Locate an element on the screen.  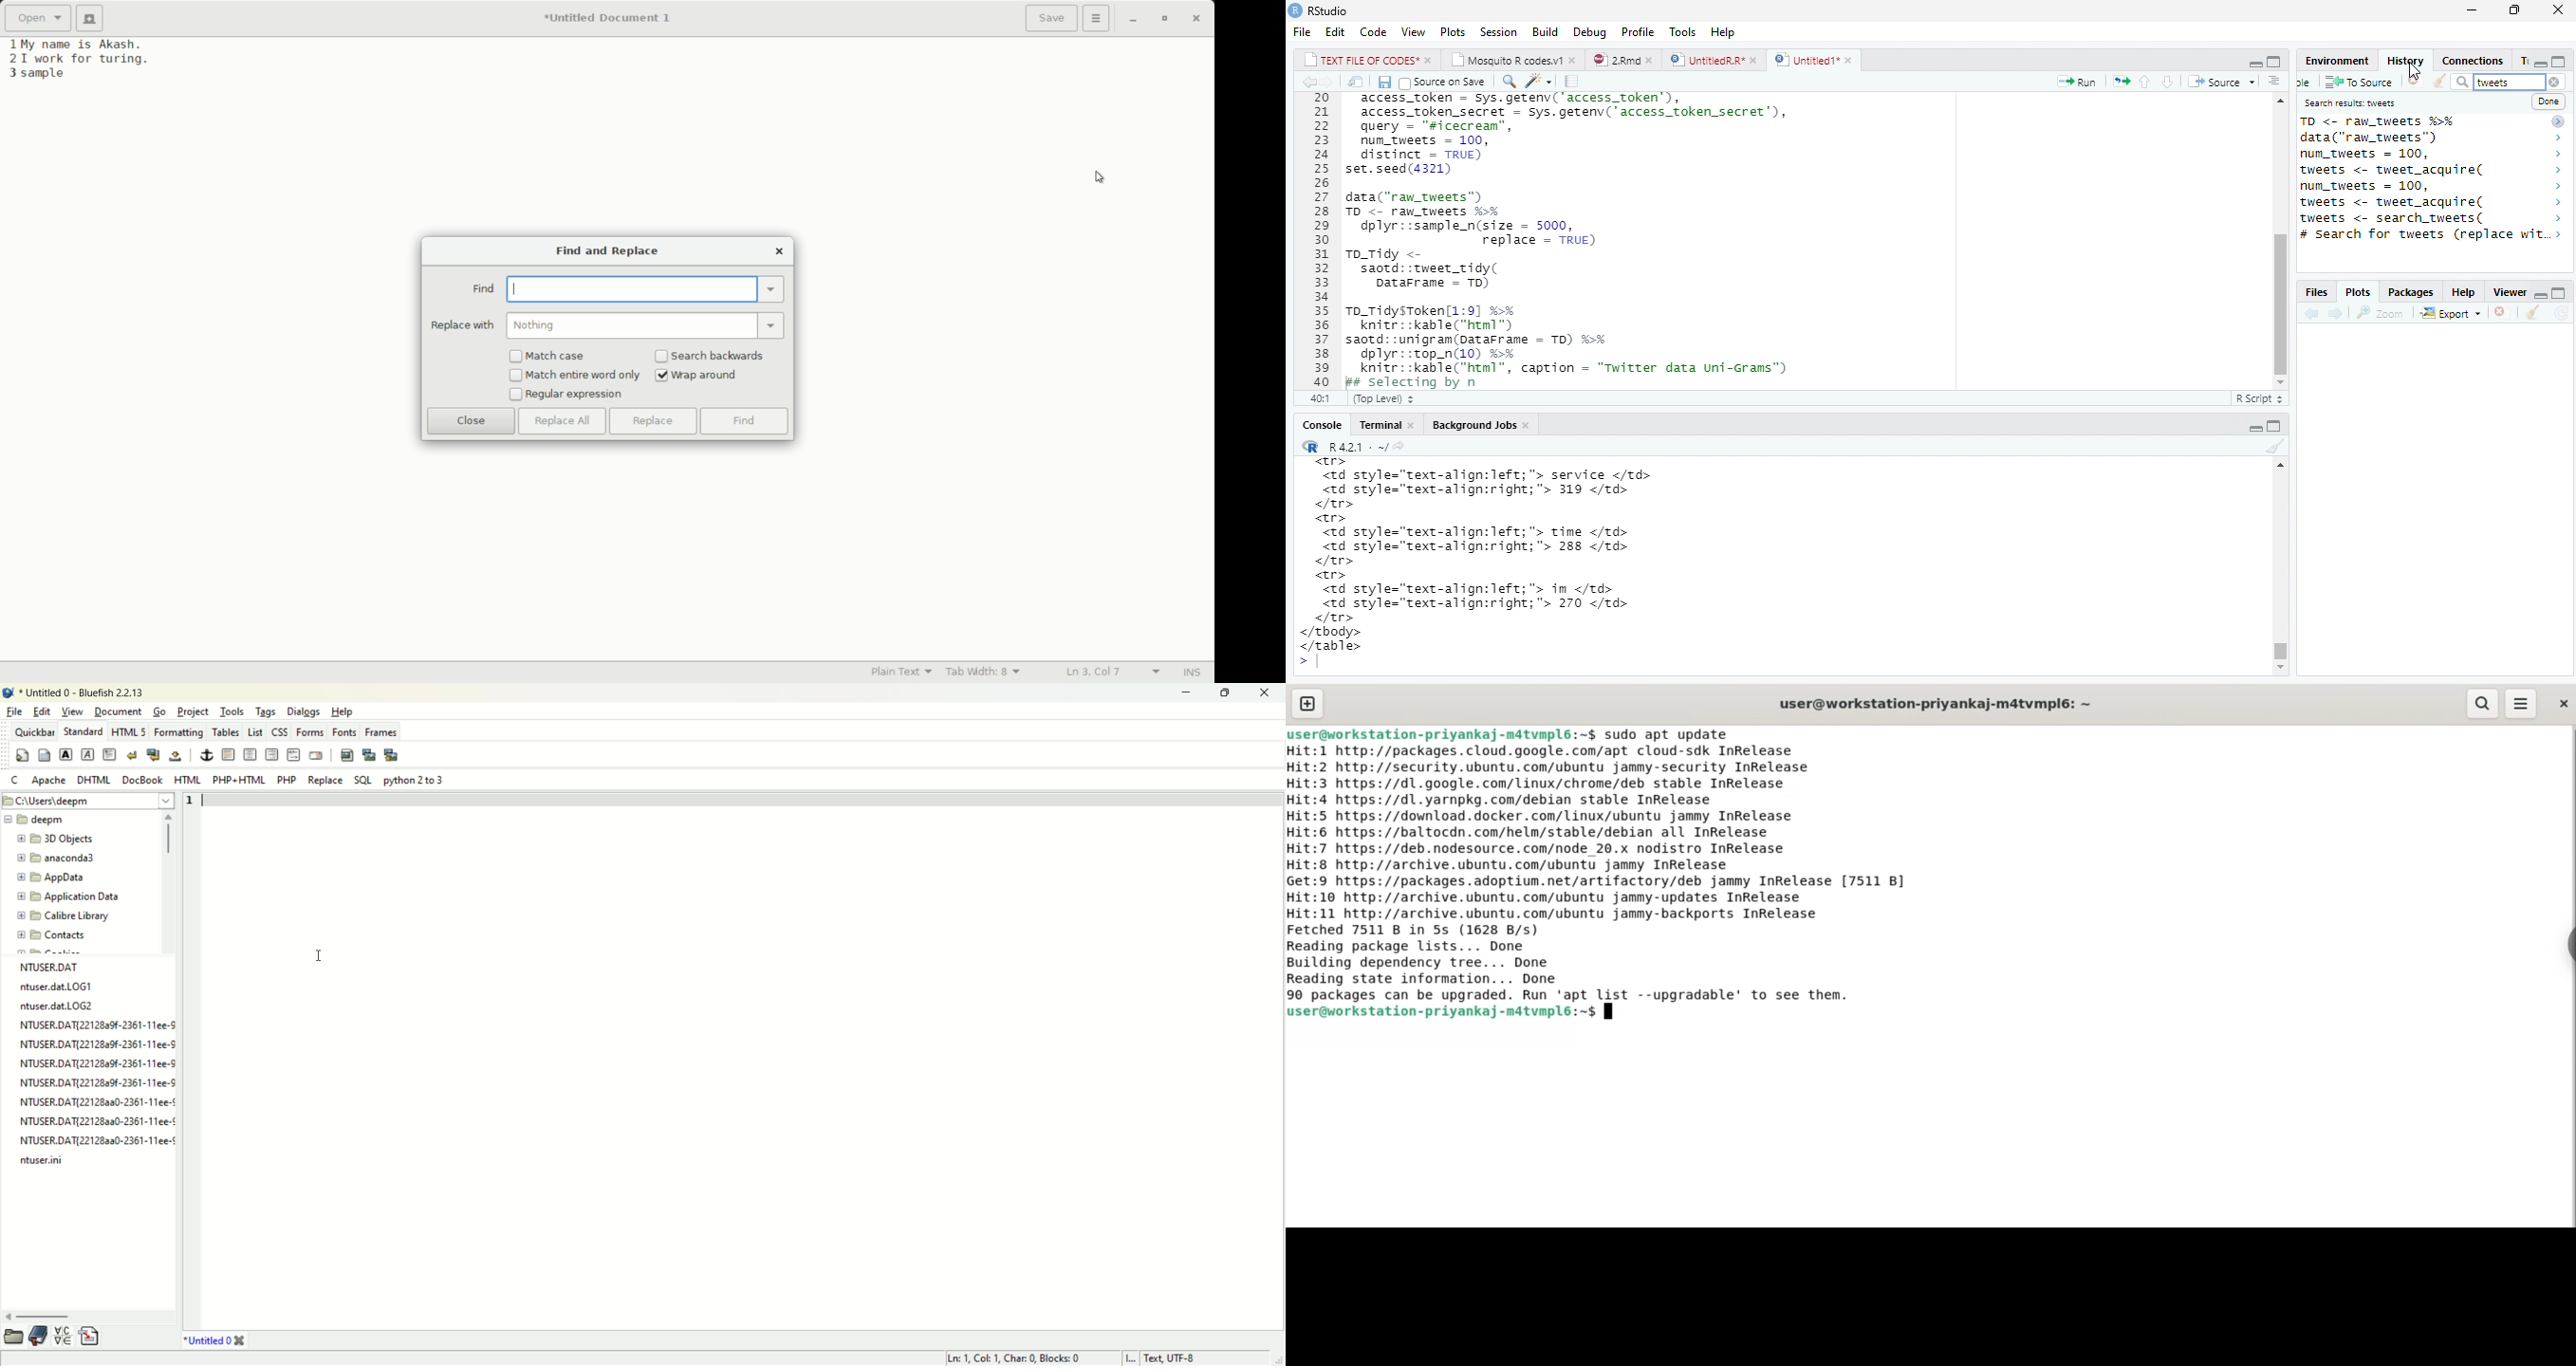
right justify is located at coordinates (272, 754).